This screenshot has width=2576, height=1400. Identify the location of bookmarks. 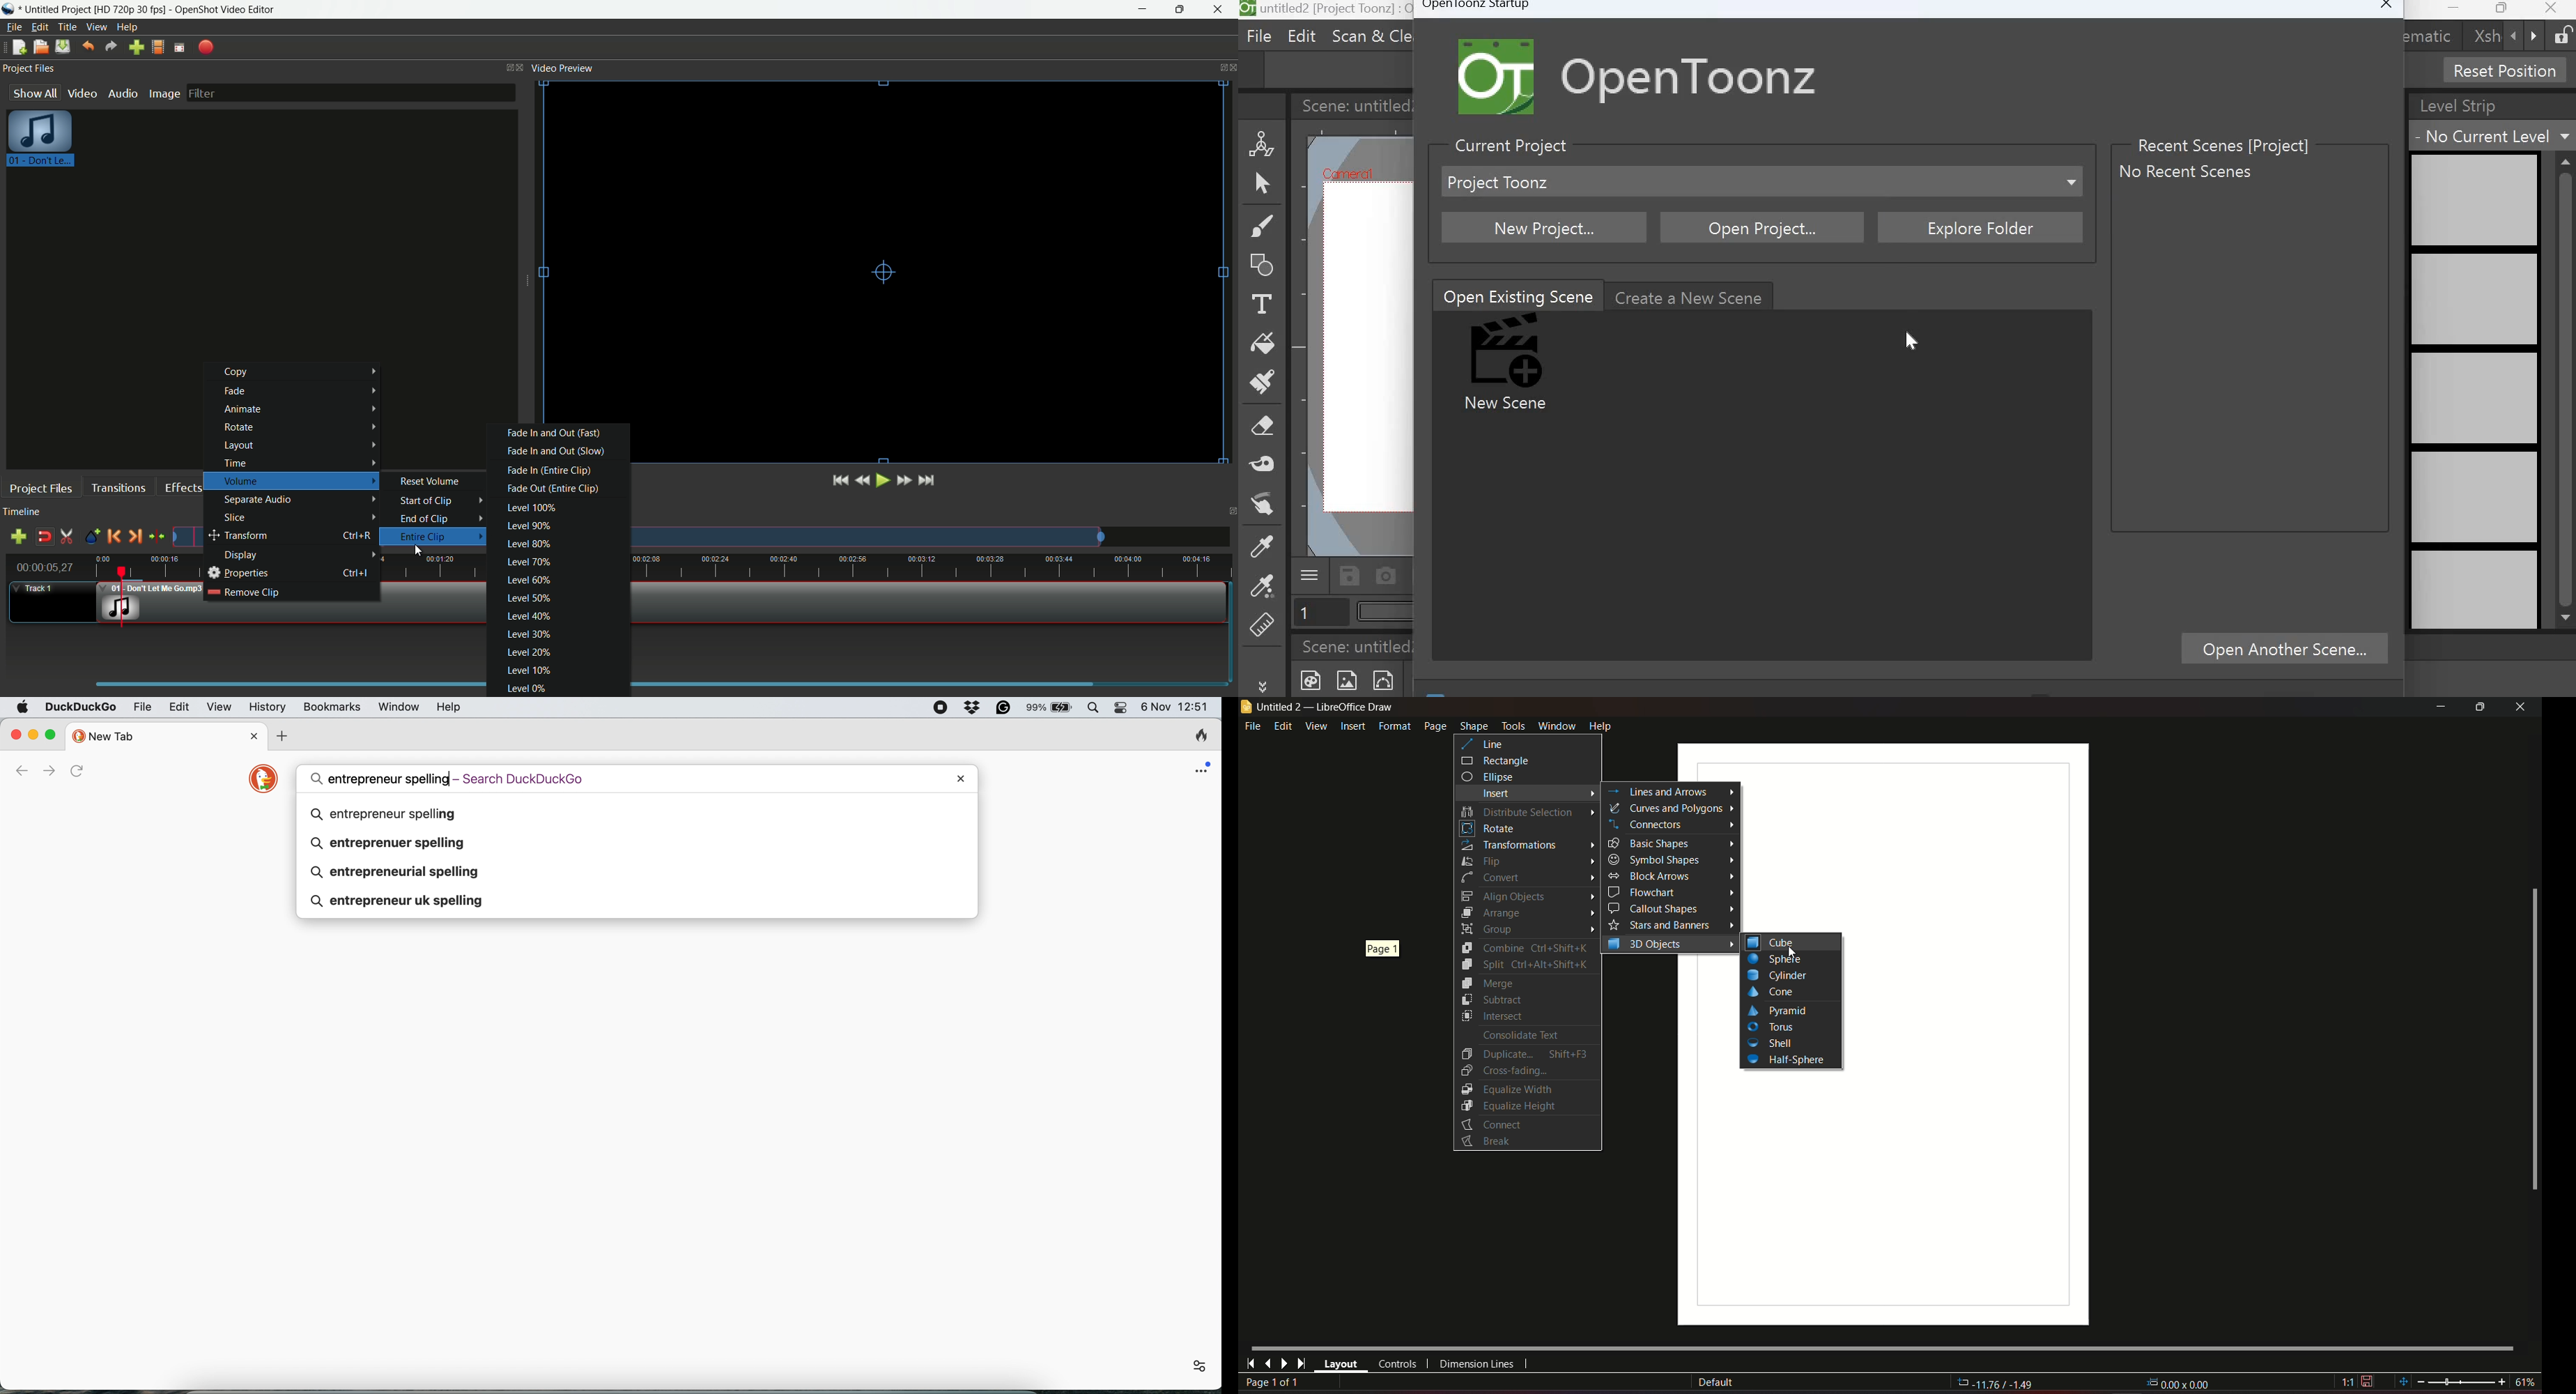
(333, 708).